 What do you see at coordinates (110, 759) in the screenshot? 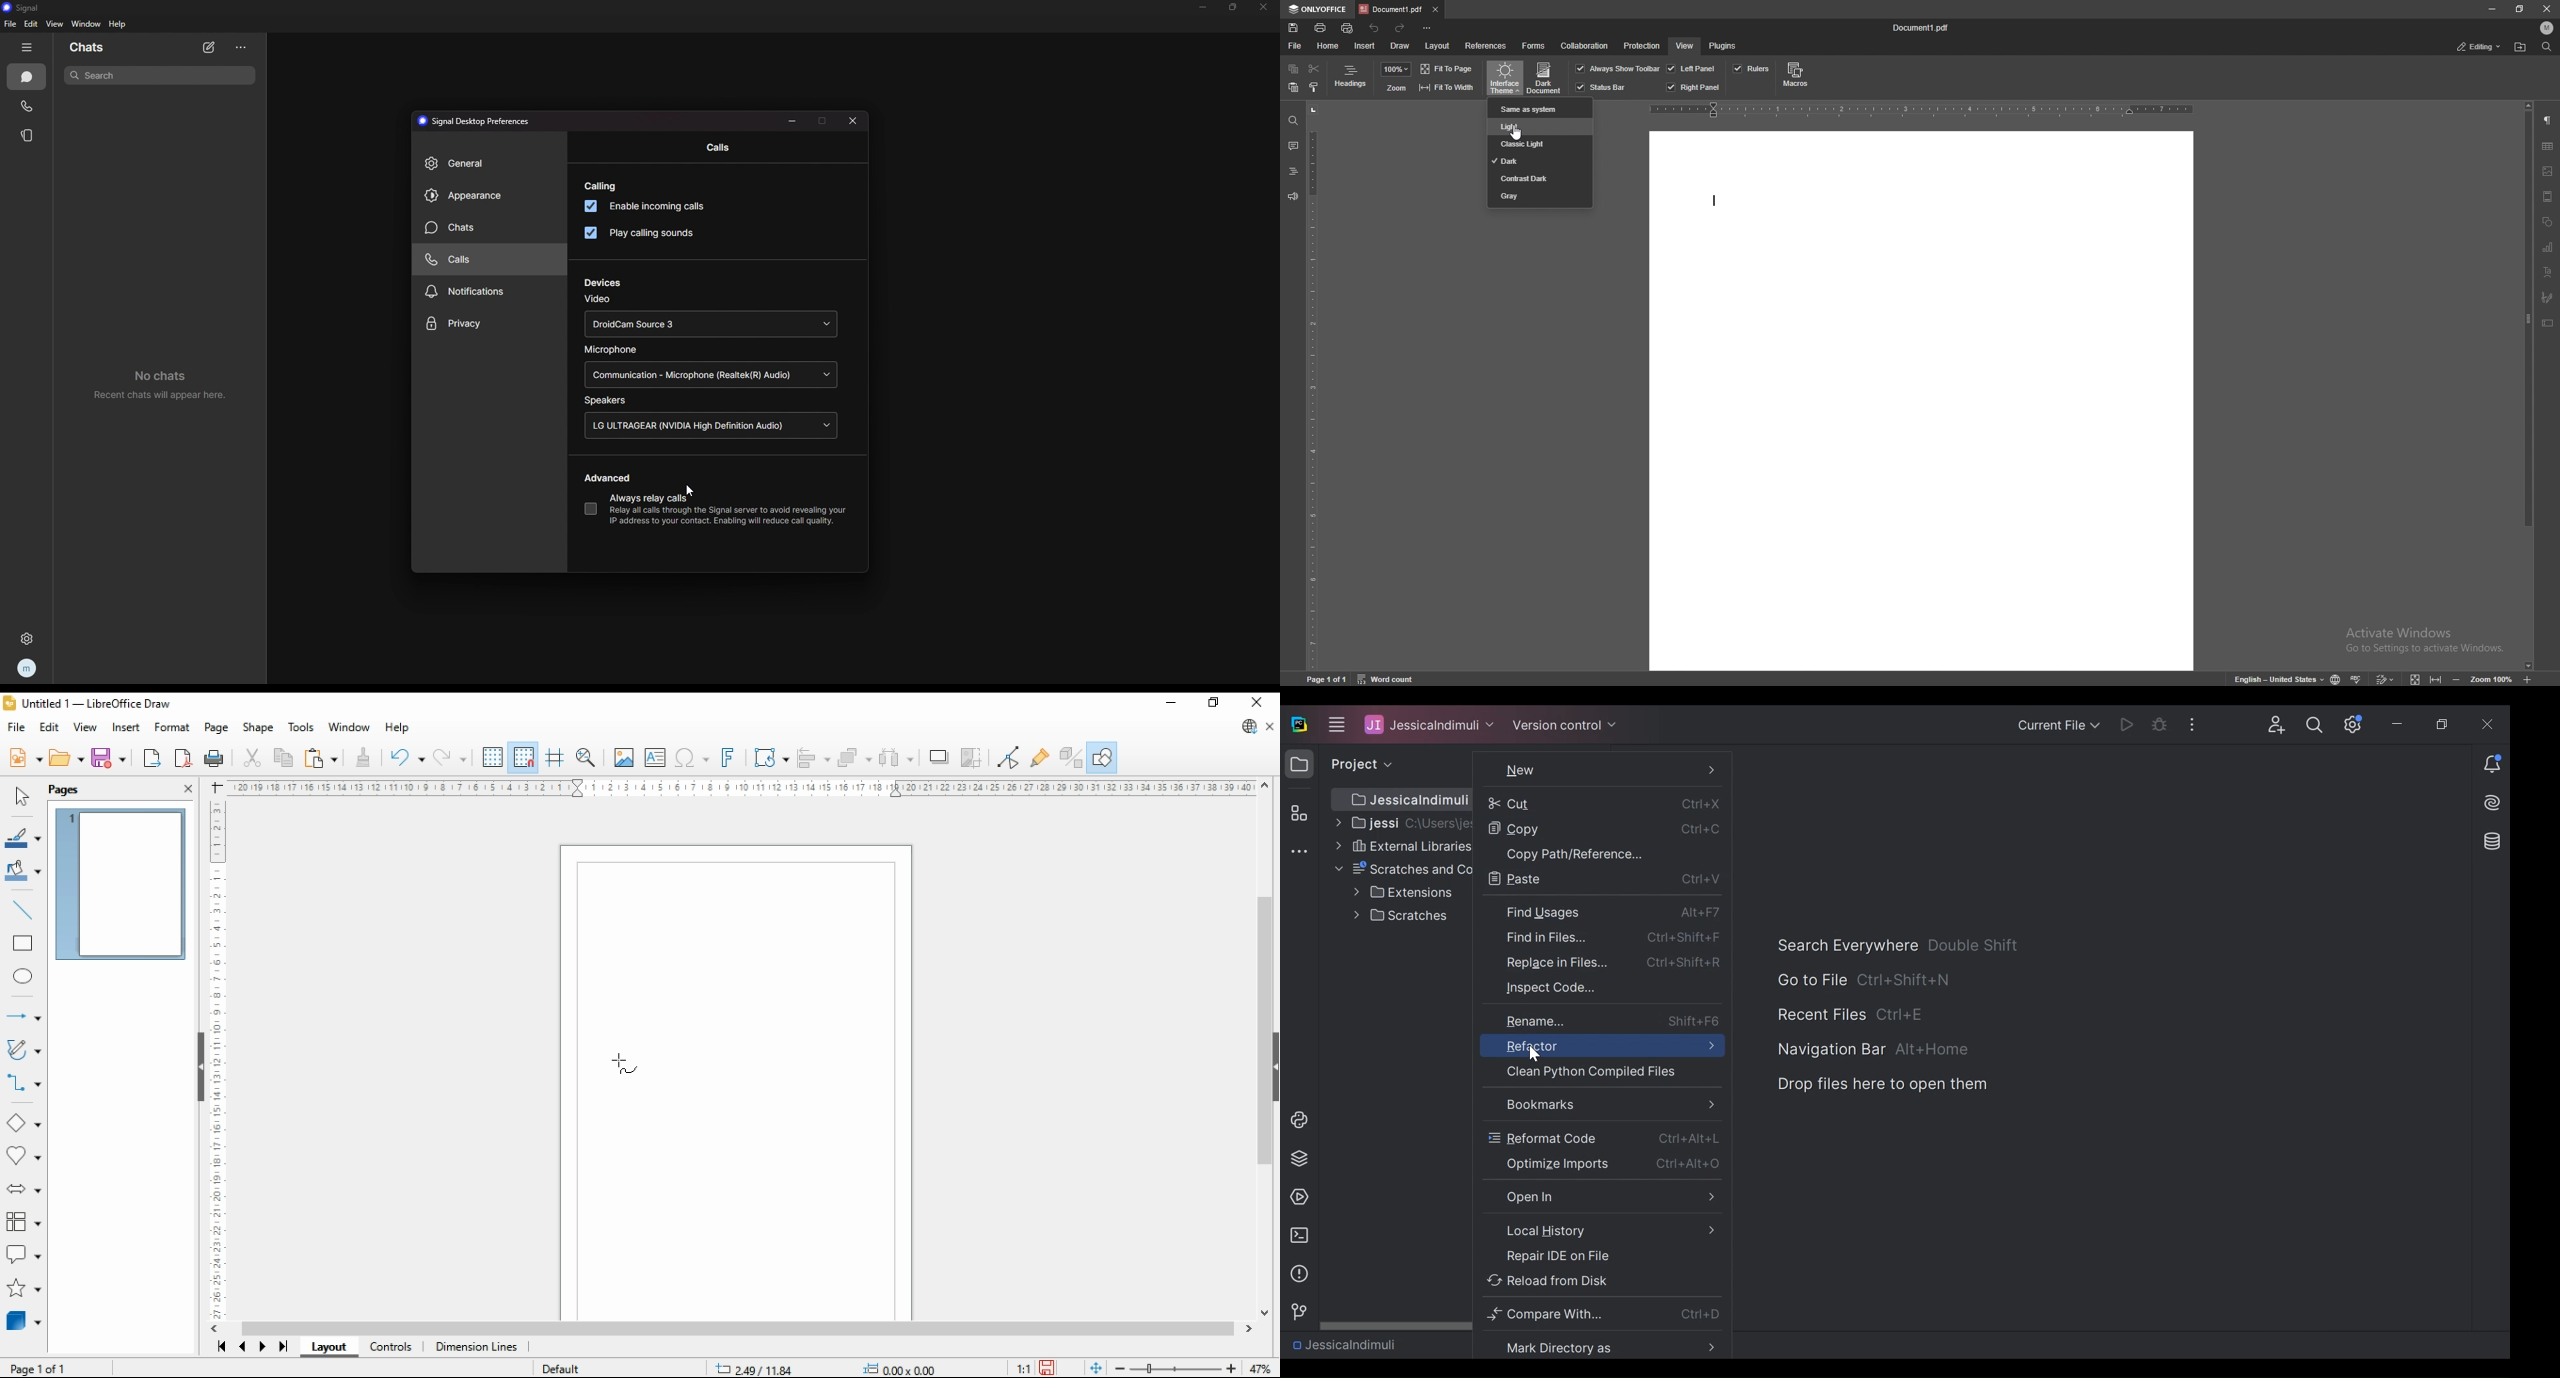
I see `save` at bounding box center [110, 759].